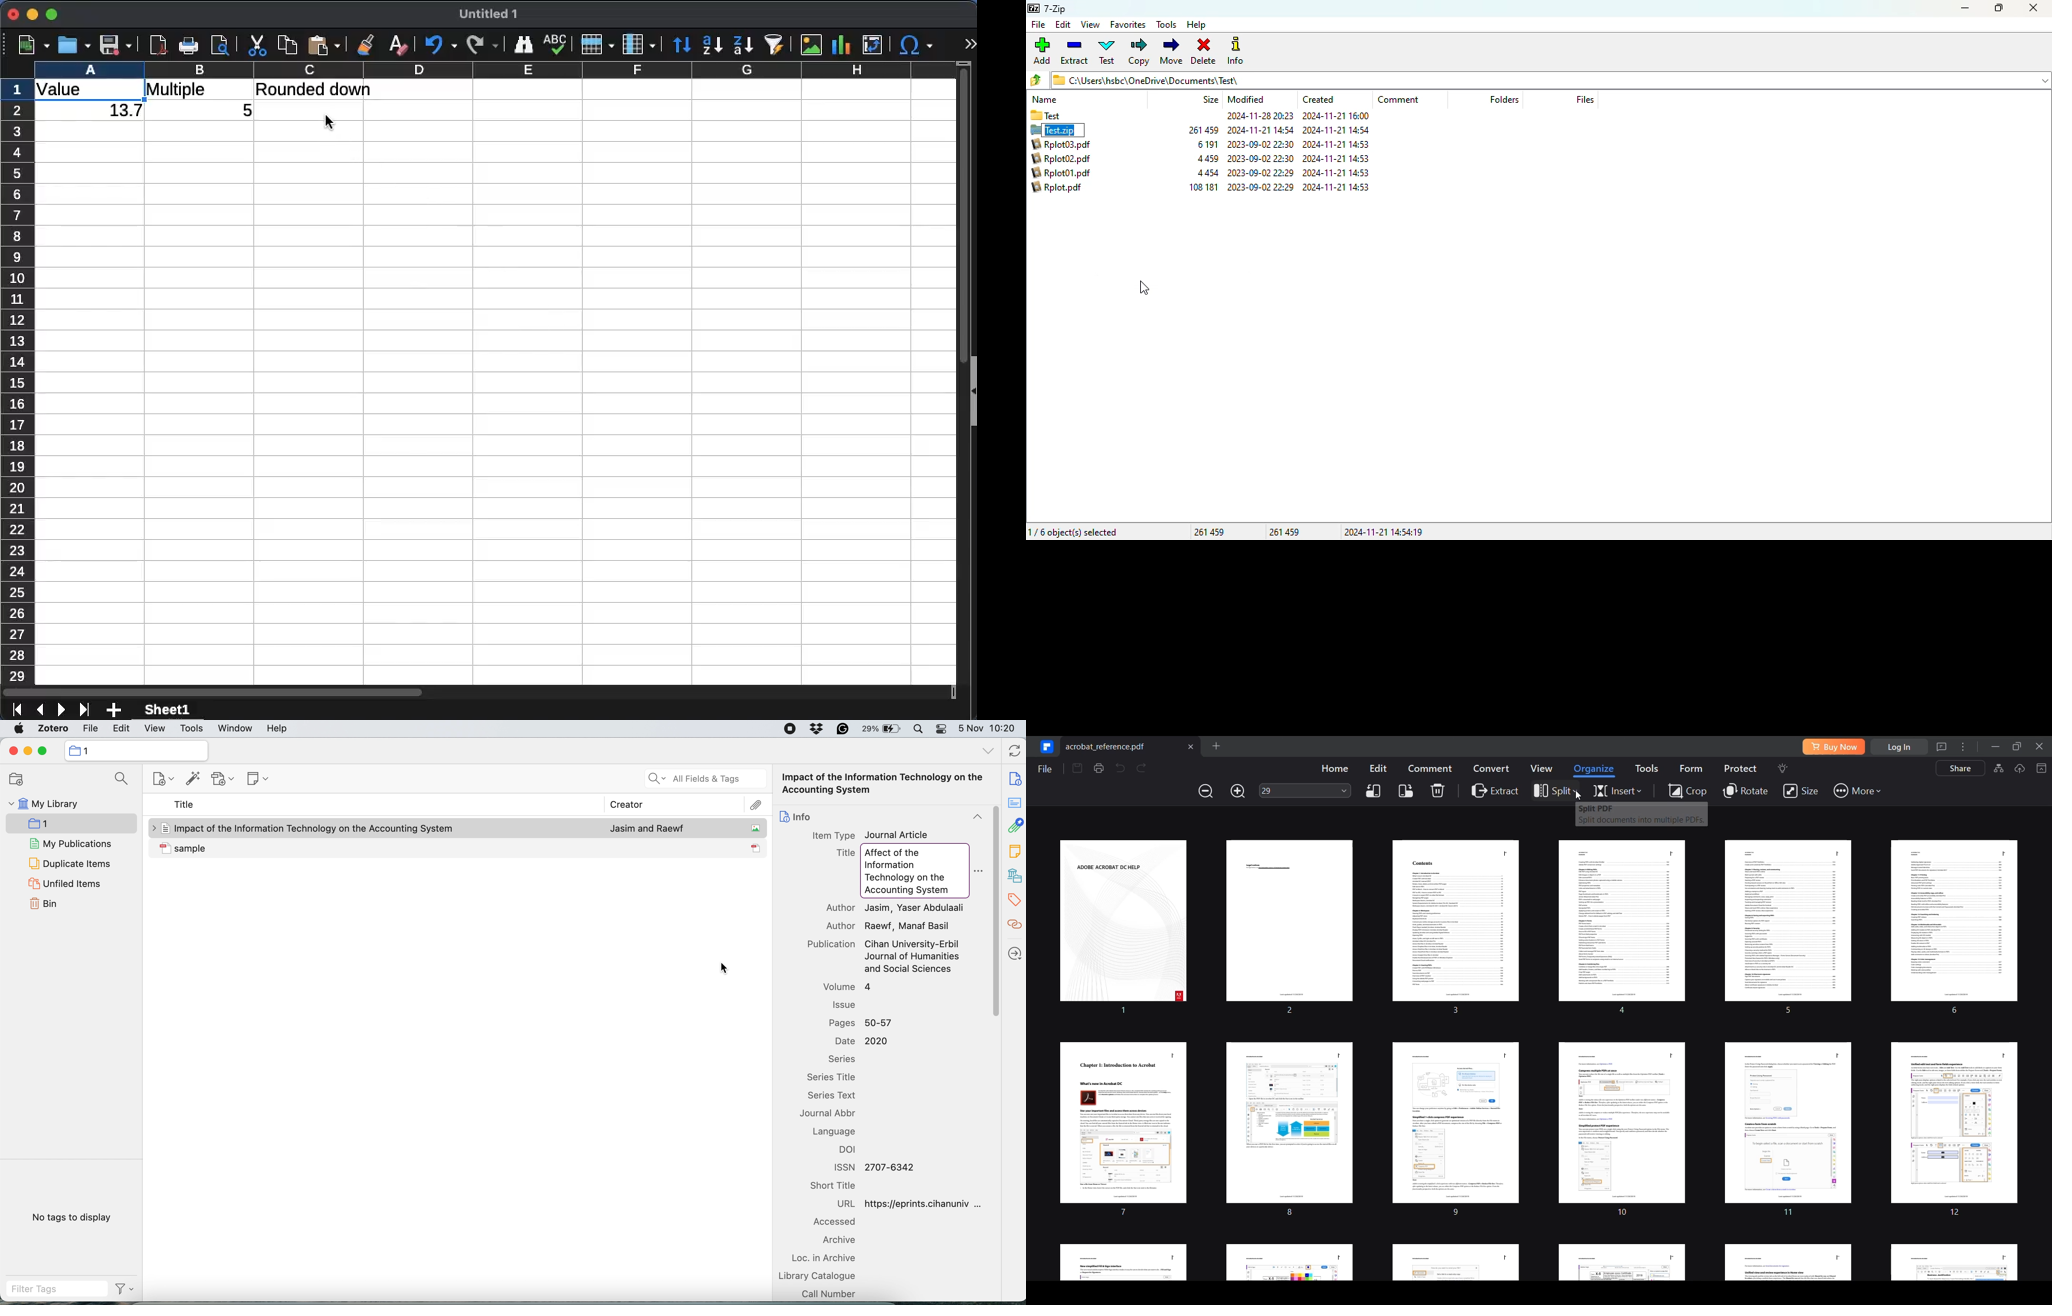 The width and height of the screenshot is (2072, 1316). What do you see at coordinates (842, 1060) in the screenshot?
I see `series` at bounding box center [842, 1060].